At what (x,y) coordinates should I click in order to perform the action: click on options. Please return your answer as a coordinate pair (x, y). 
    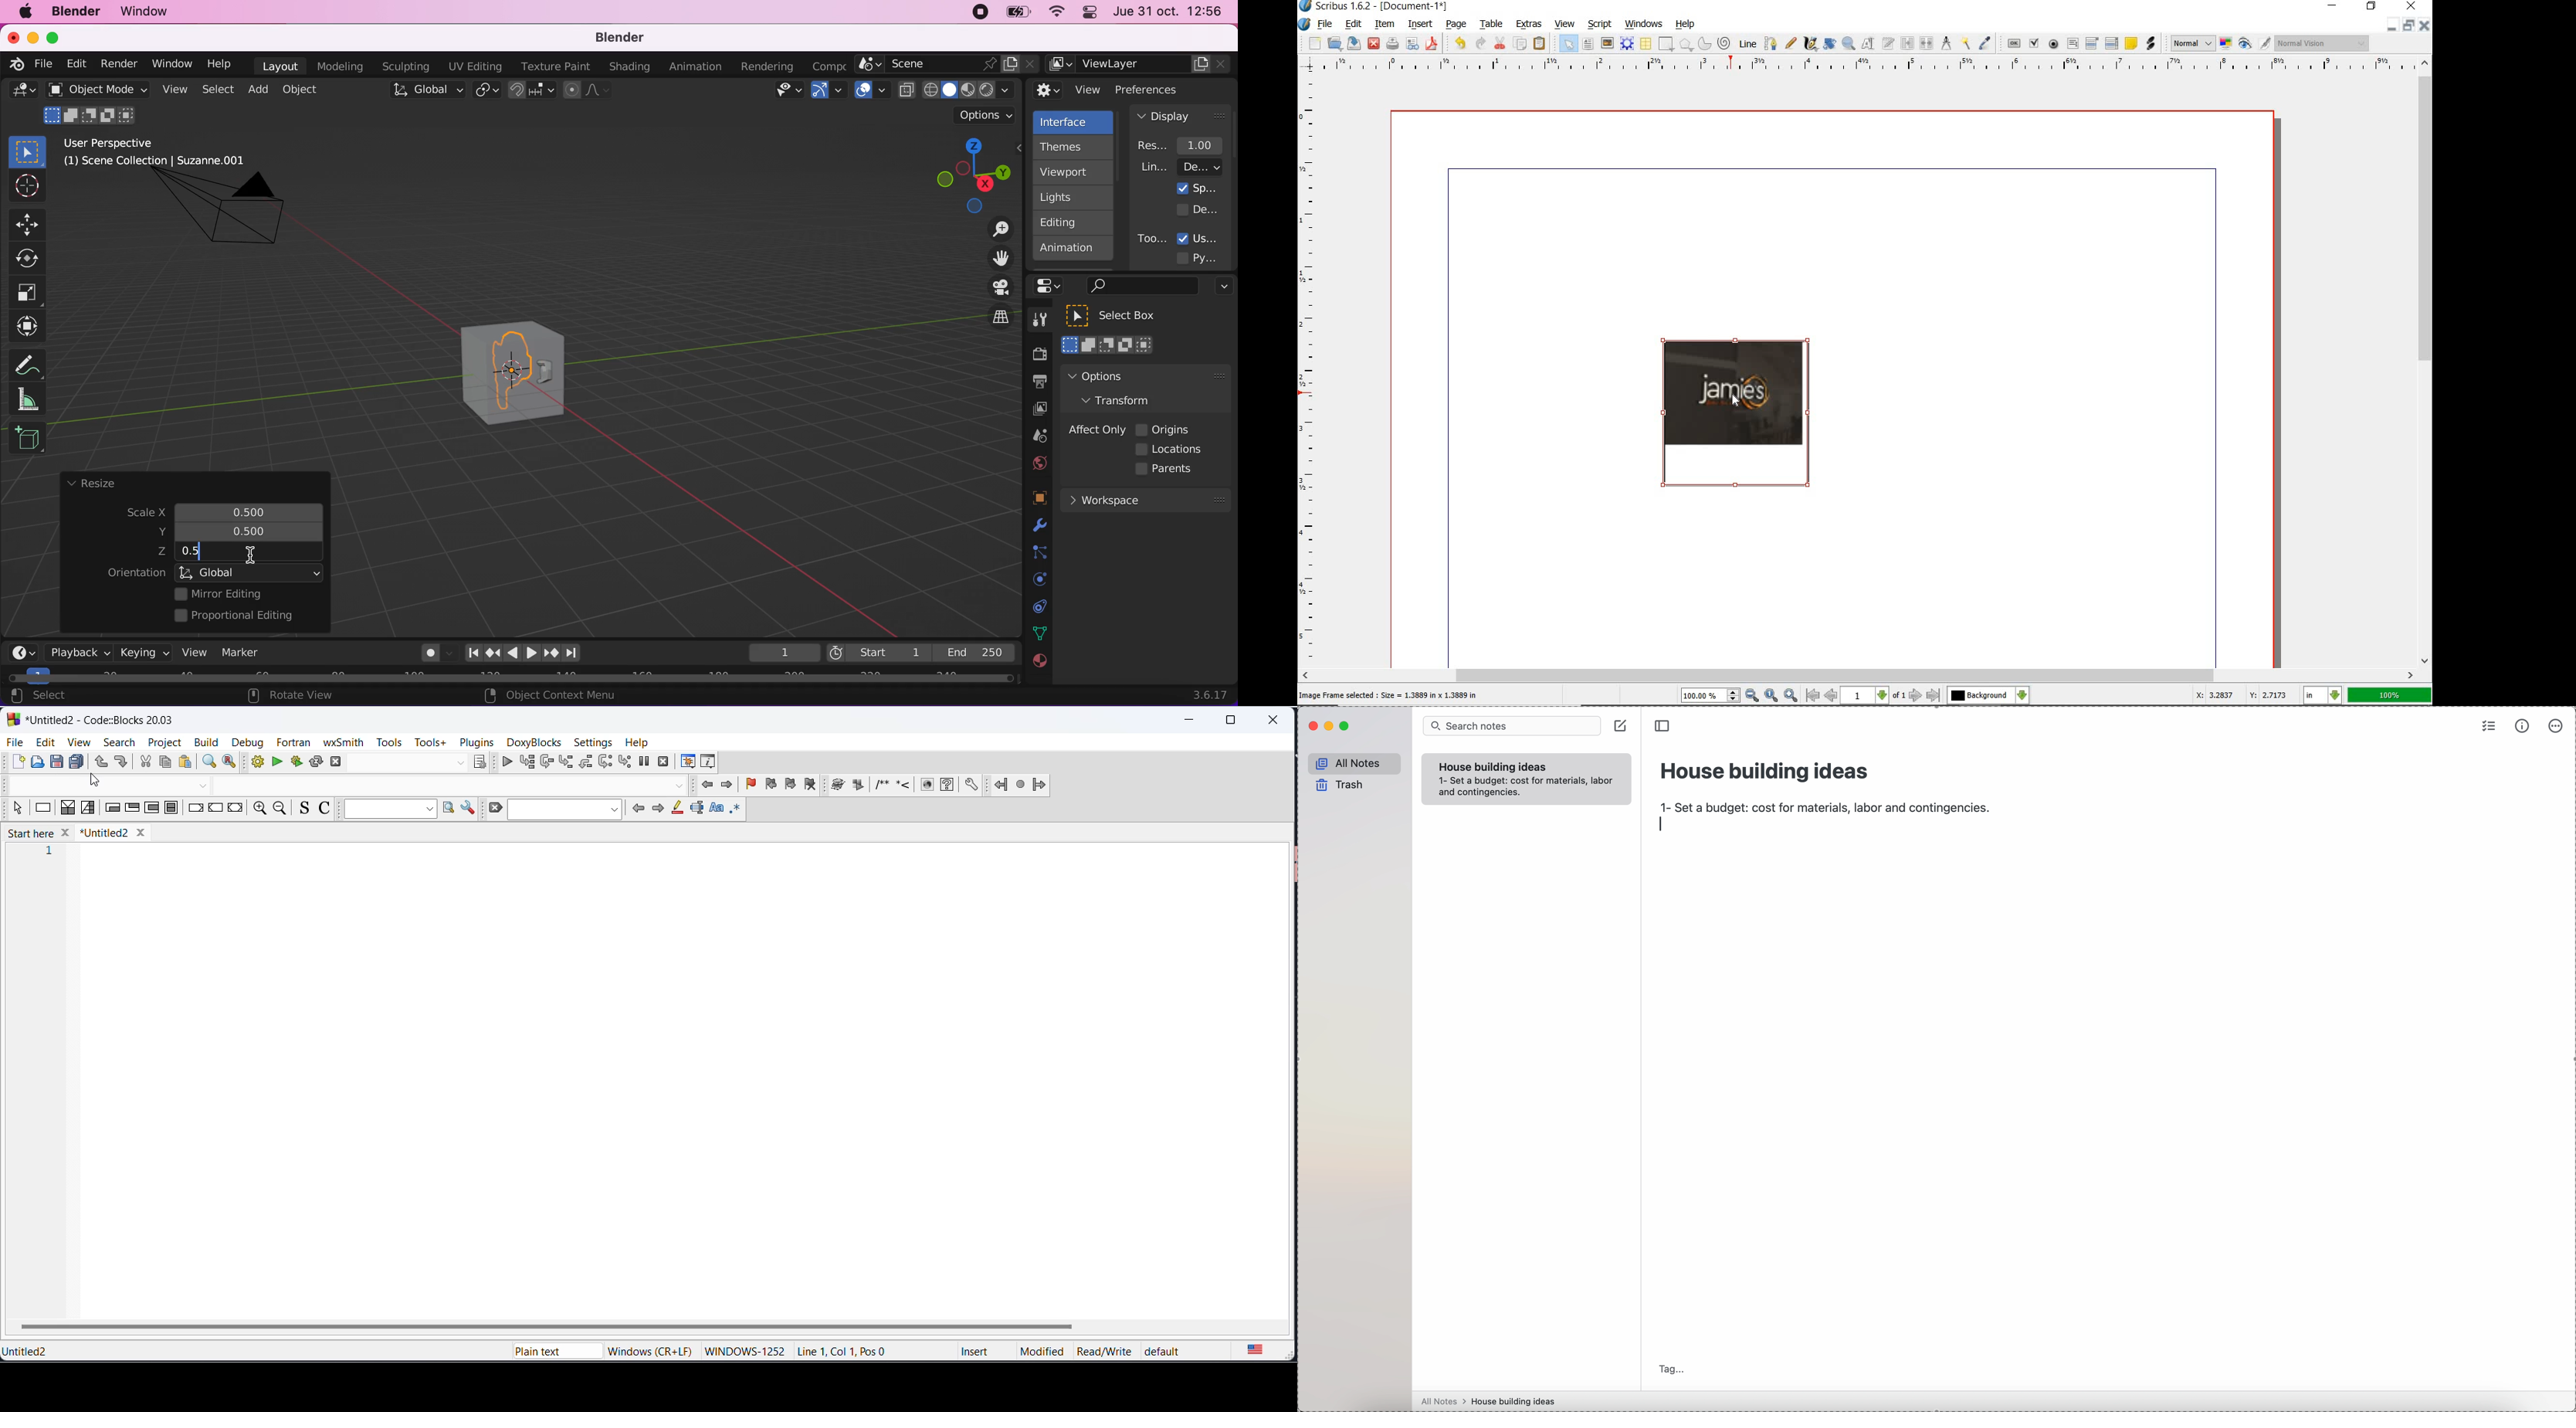
    Looking at the image, I should click on (1123, 376).